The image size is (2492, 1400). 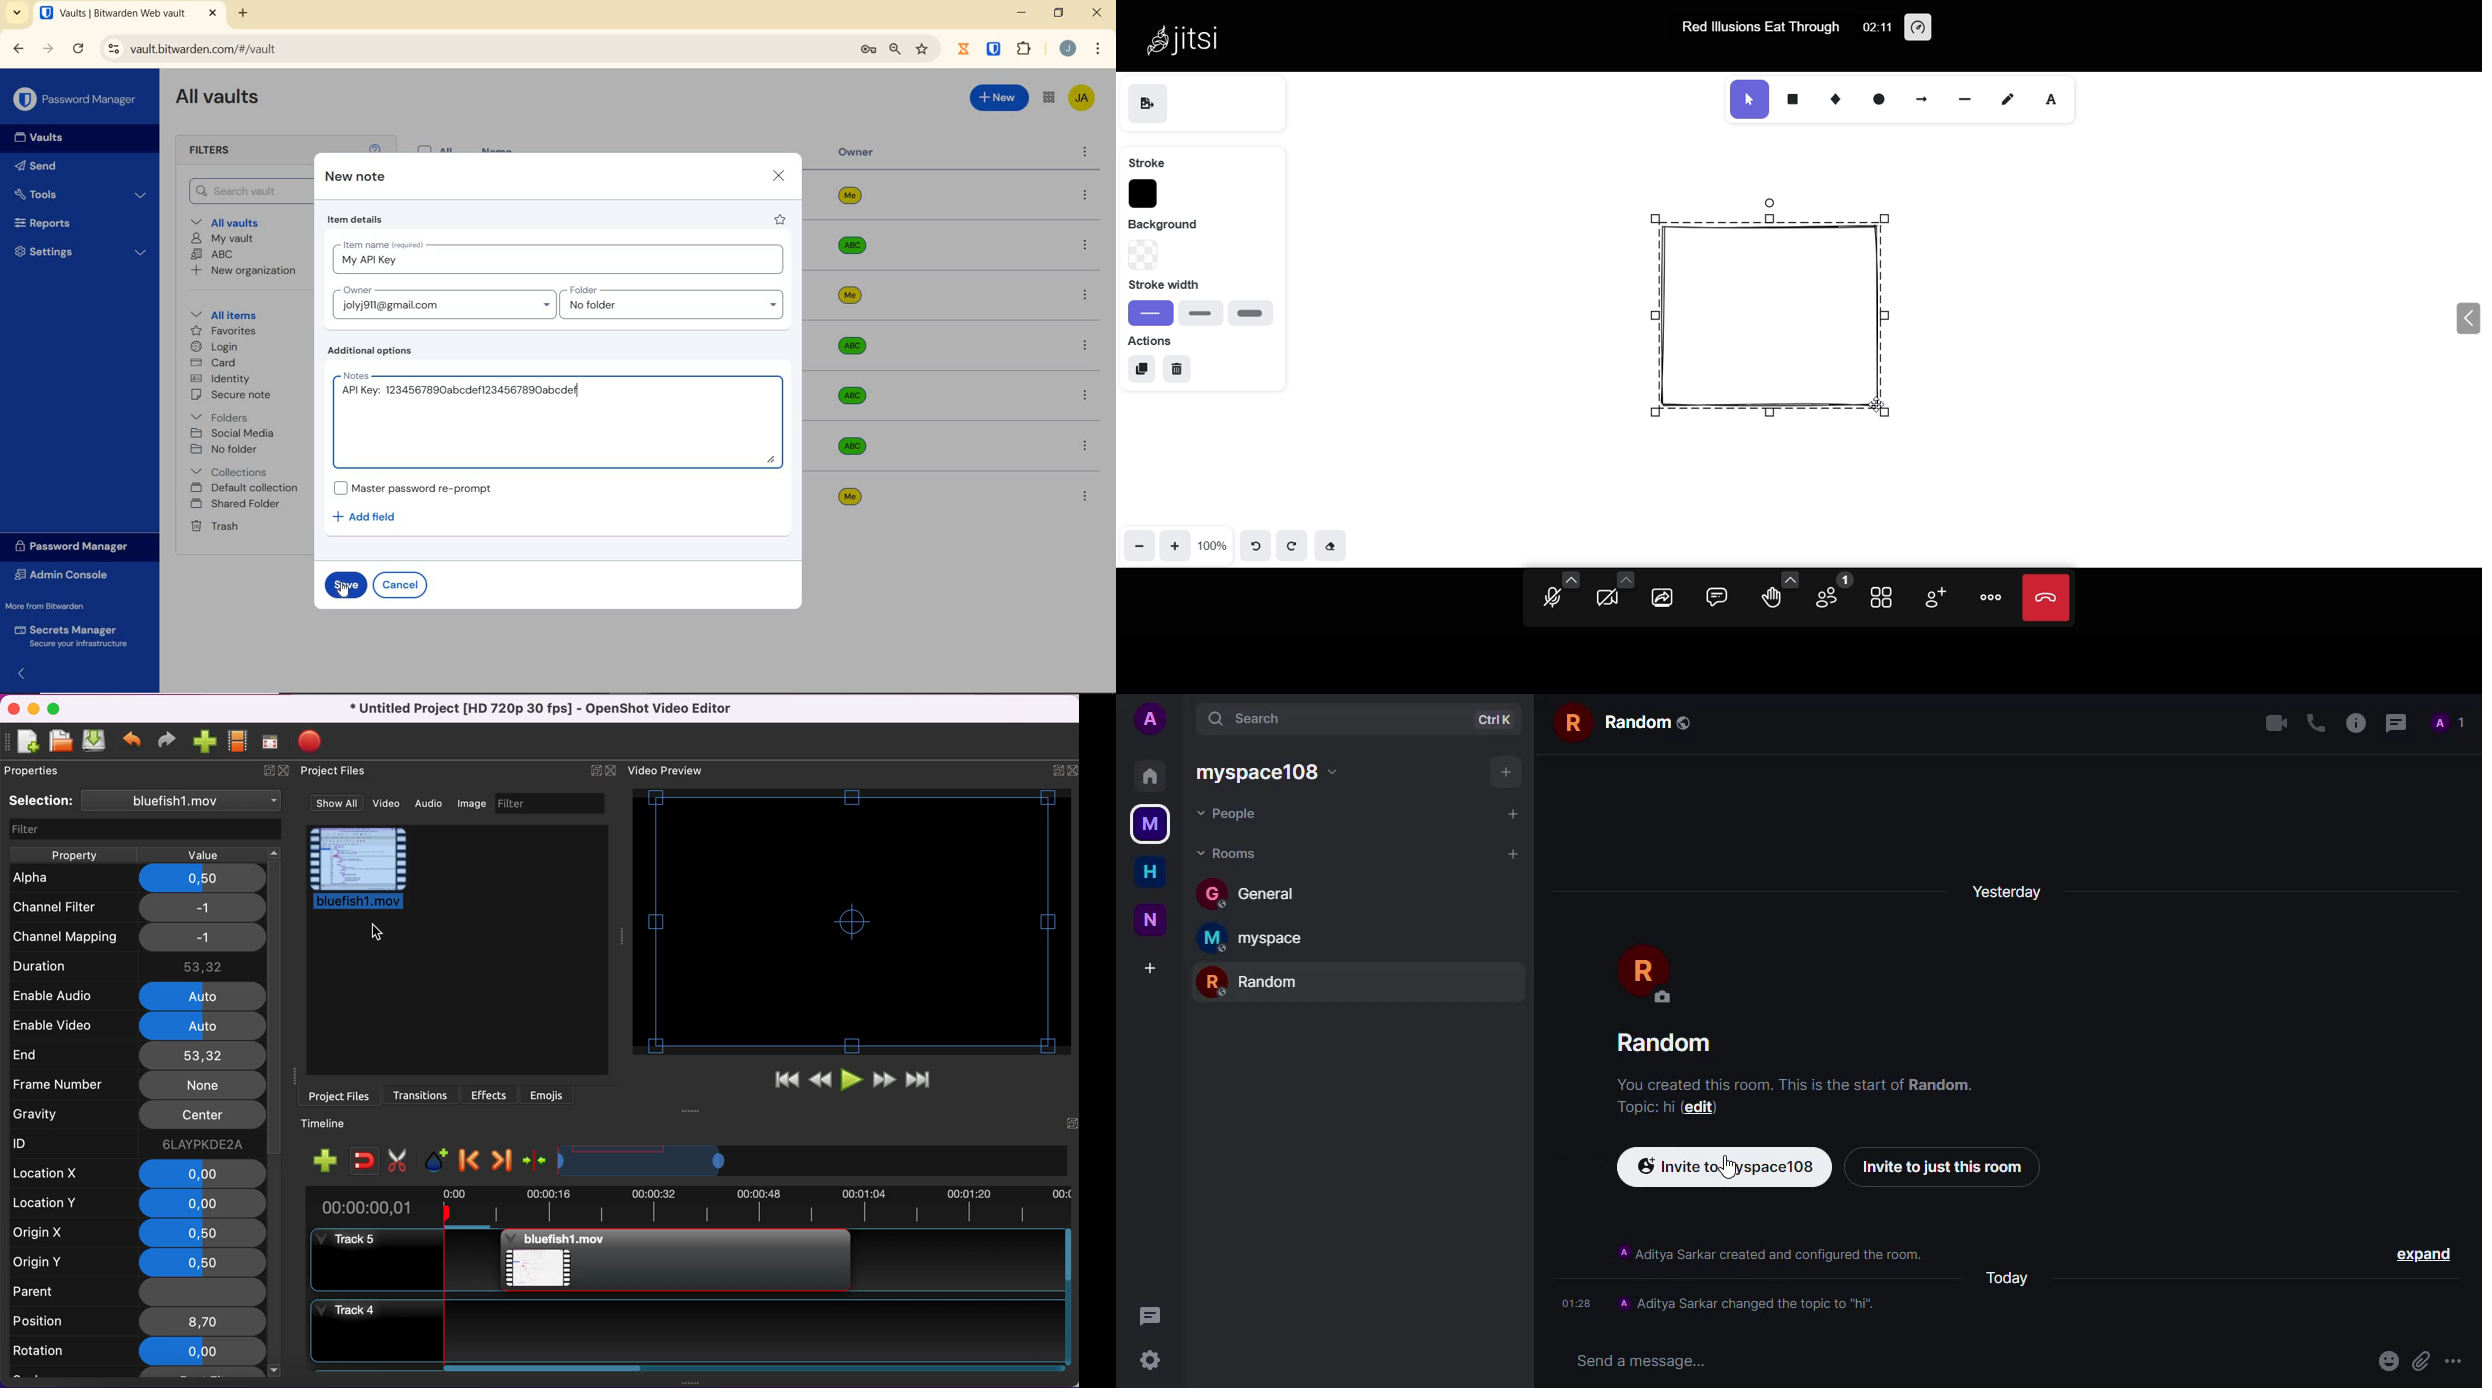 What do you see at coordinates (1189, 38) in the screenshot?
I see `Jitsi` at bounding box center [1189, 38].